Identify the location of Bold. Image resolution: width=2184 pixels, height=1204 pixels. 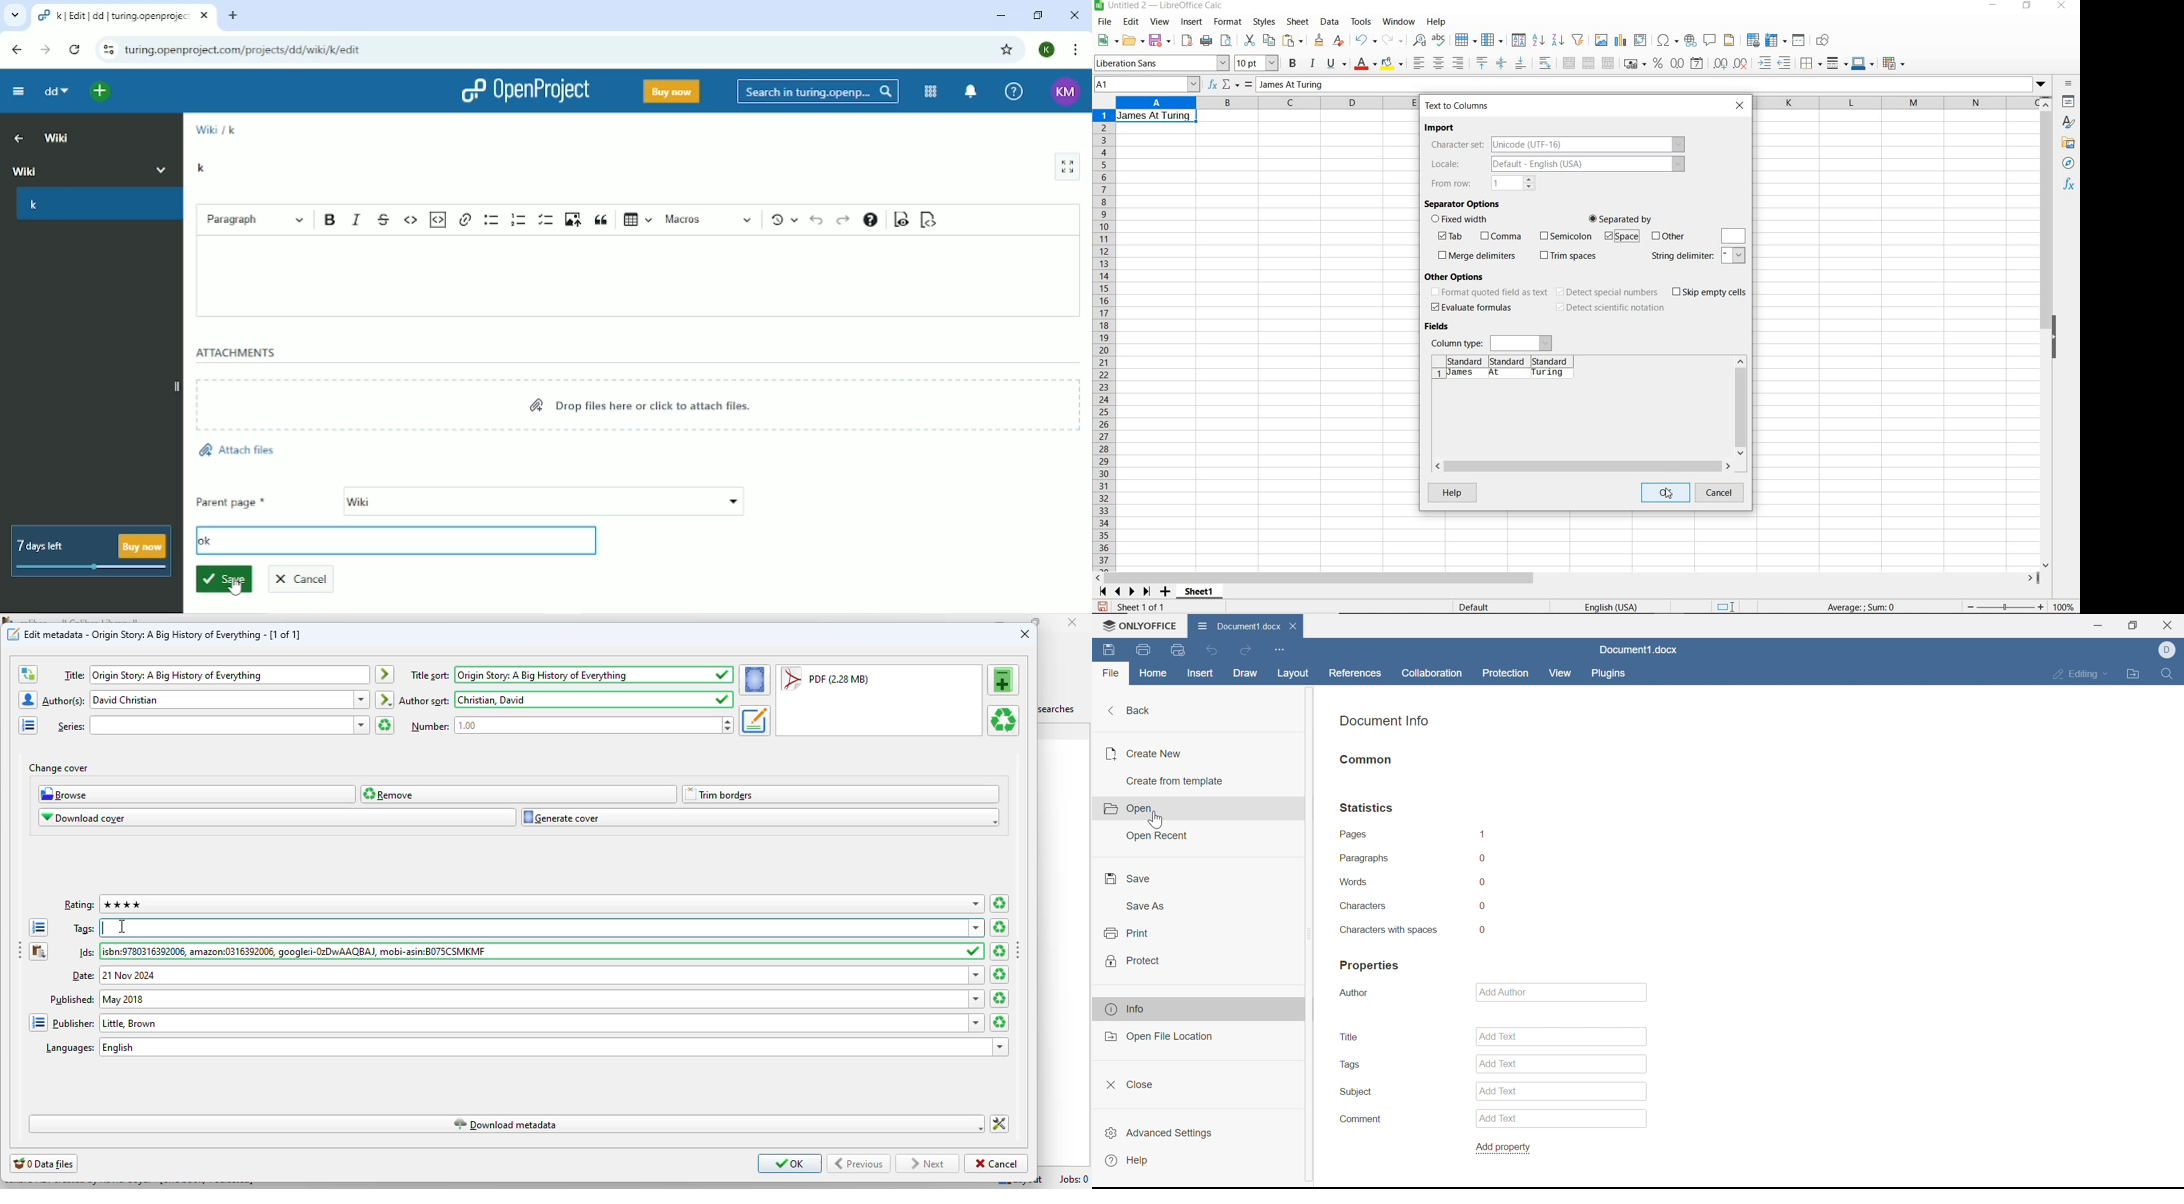
(330, 219).